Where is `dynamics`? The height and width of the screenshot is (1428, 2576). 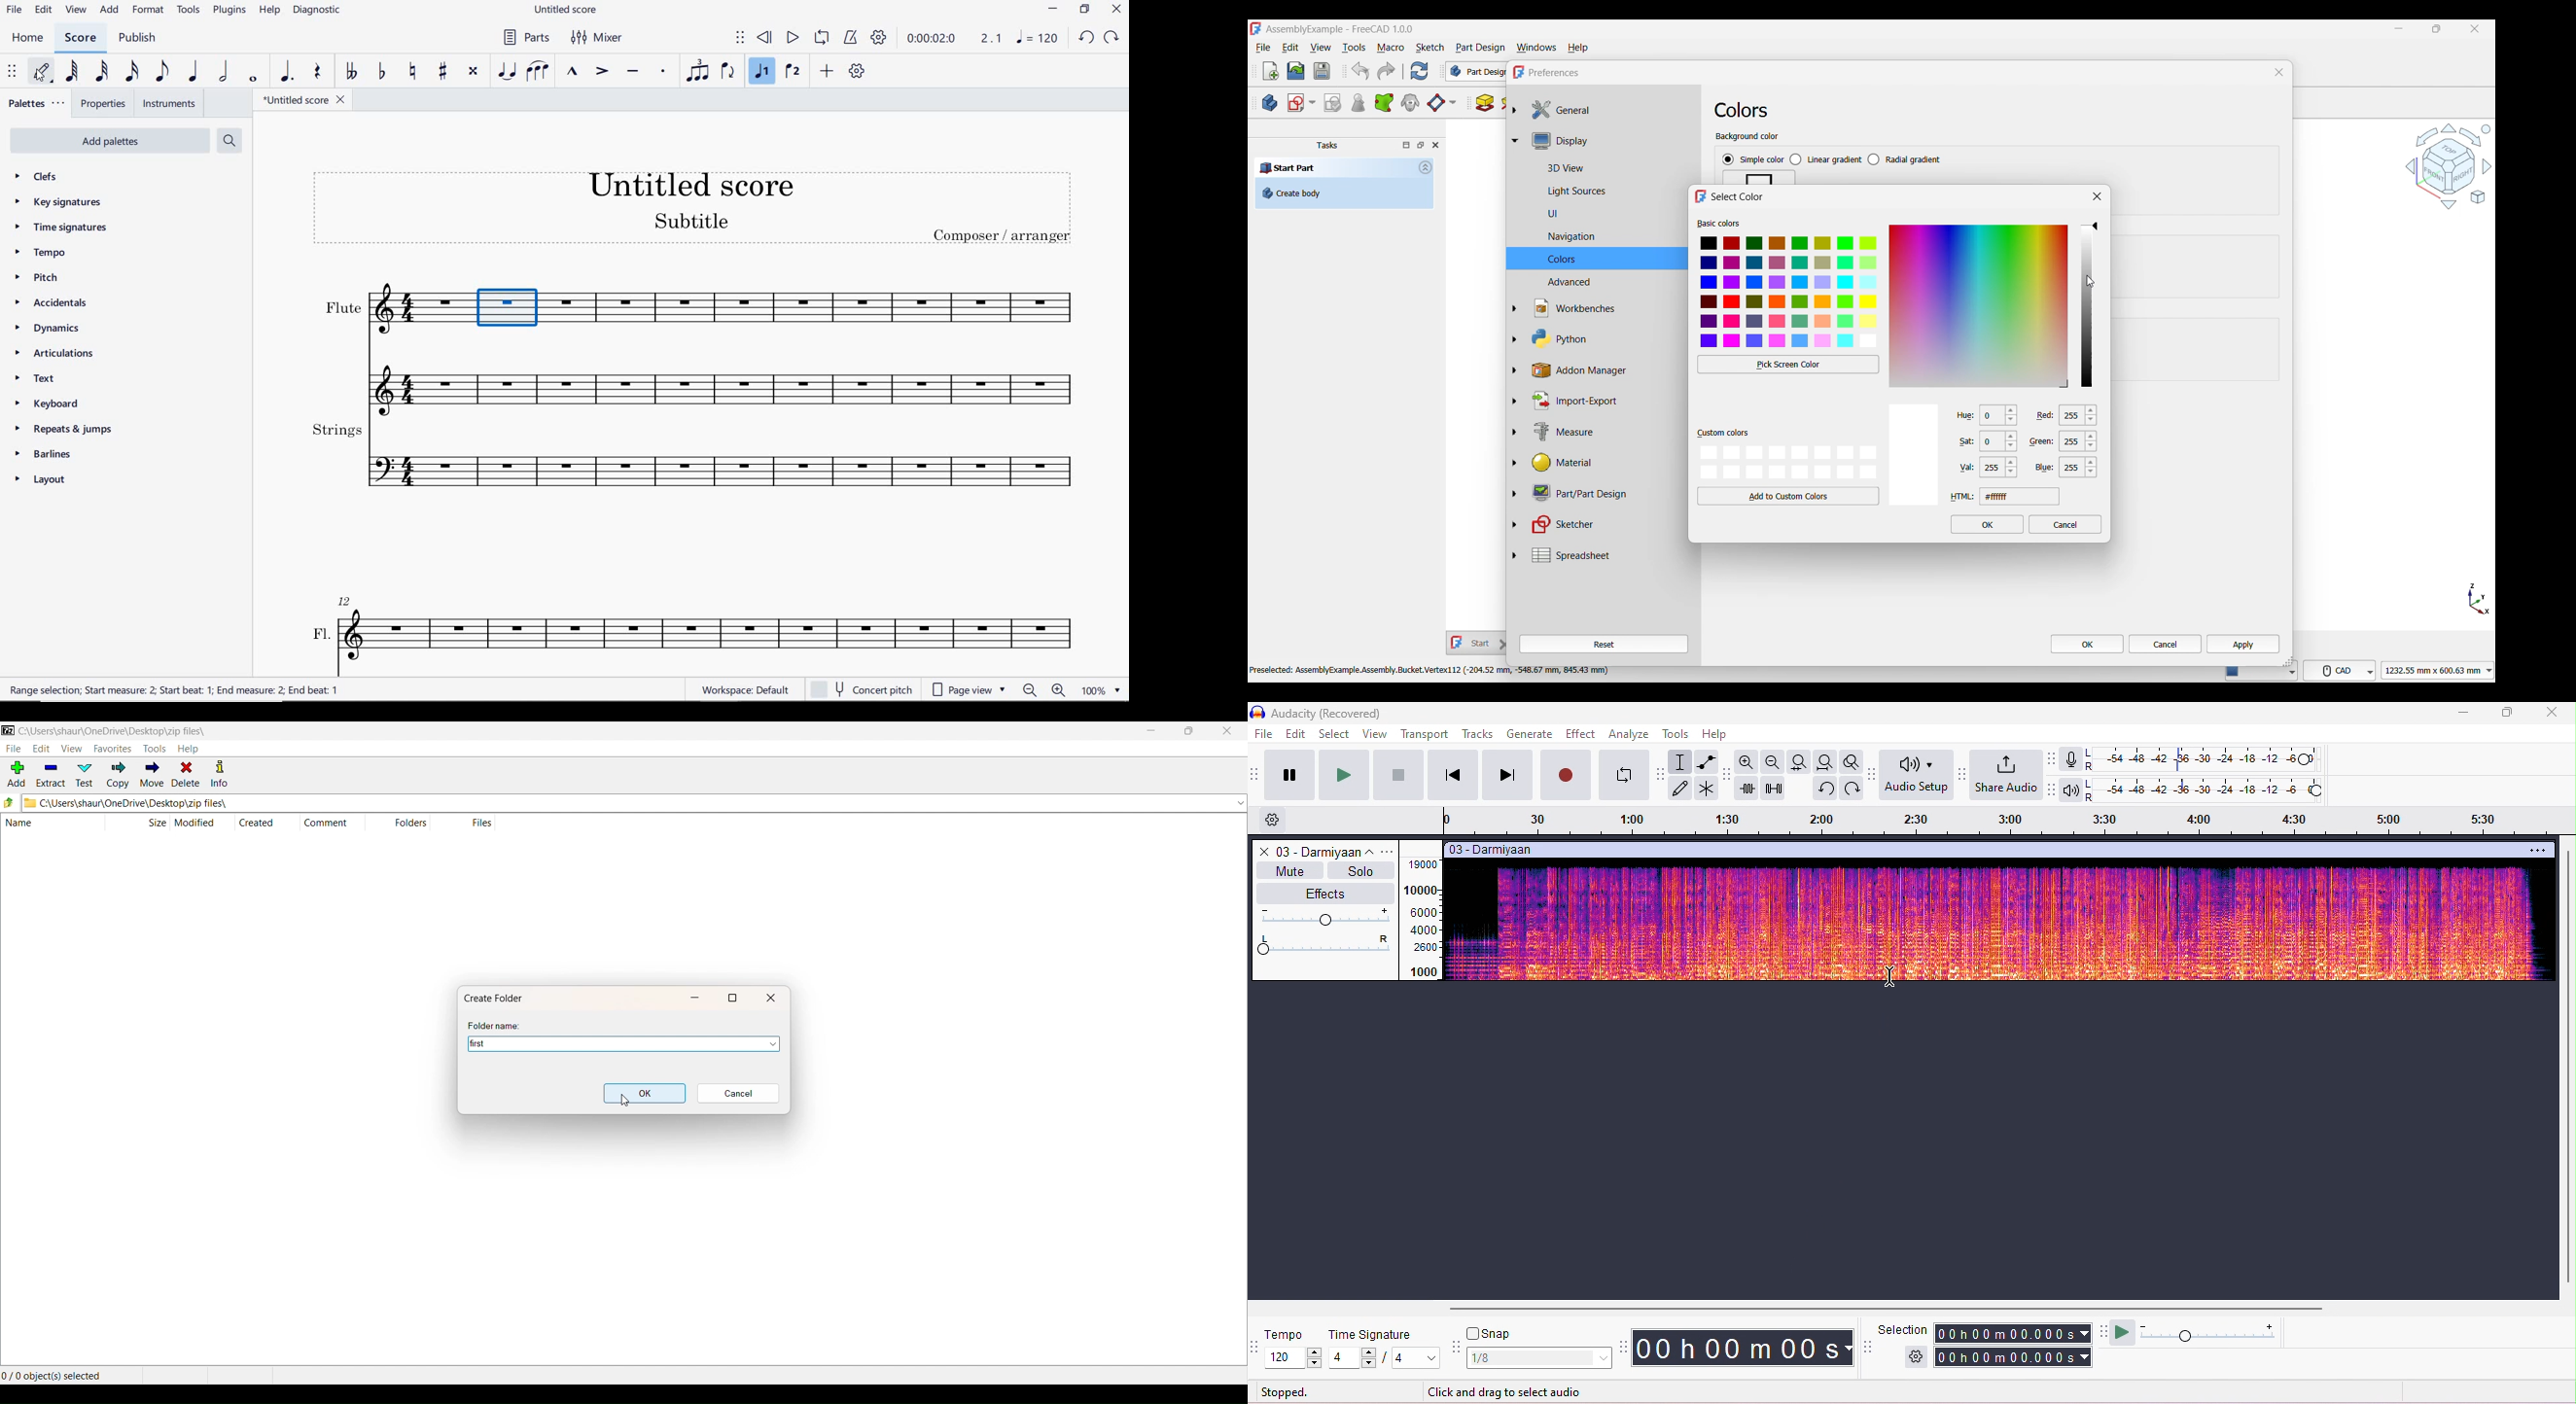
dynamics is located at coordinates (48, 329).